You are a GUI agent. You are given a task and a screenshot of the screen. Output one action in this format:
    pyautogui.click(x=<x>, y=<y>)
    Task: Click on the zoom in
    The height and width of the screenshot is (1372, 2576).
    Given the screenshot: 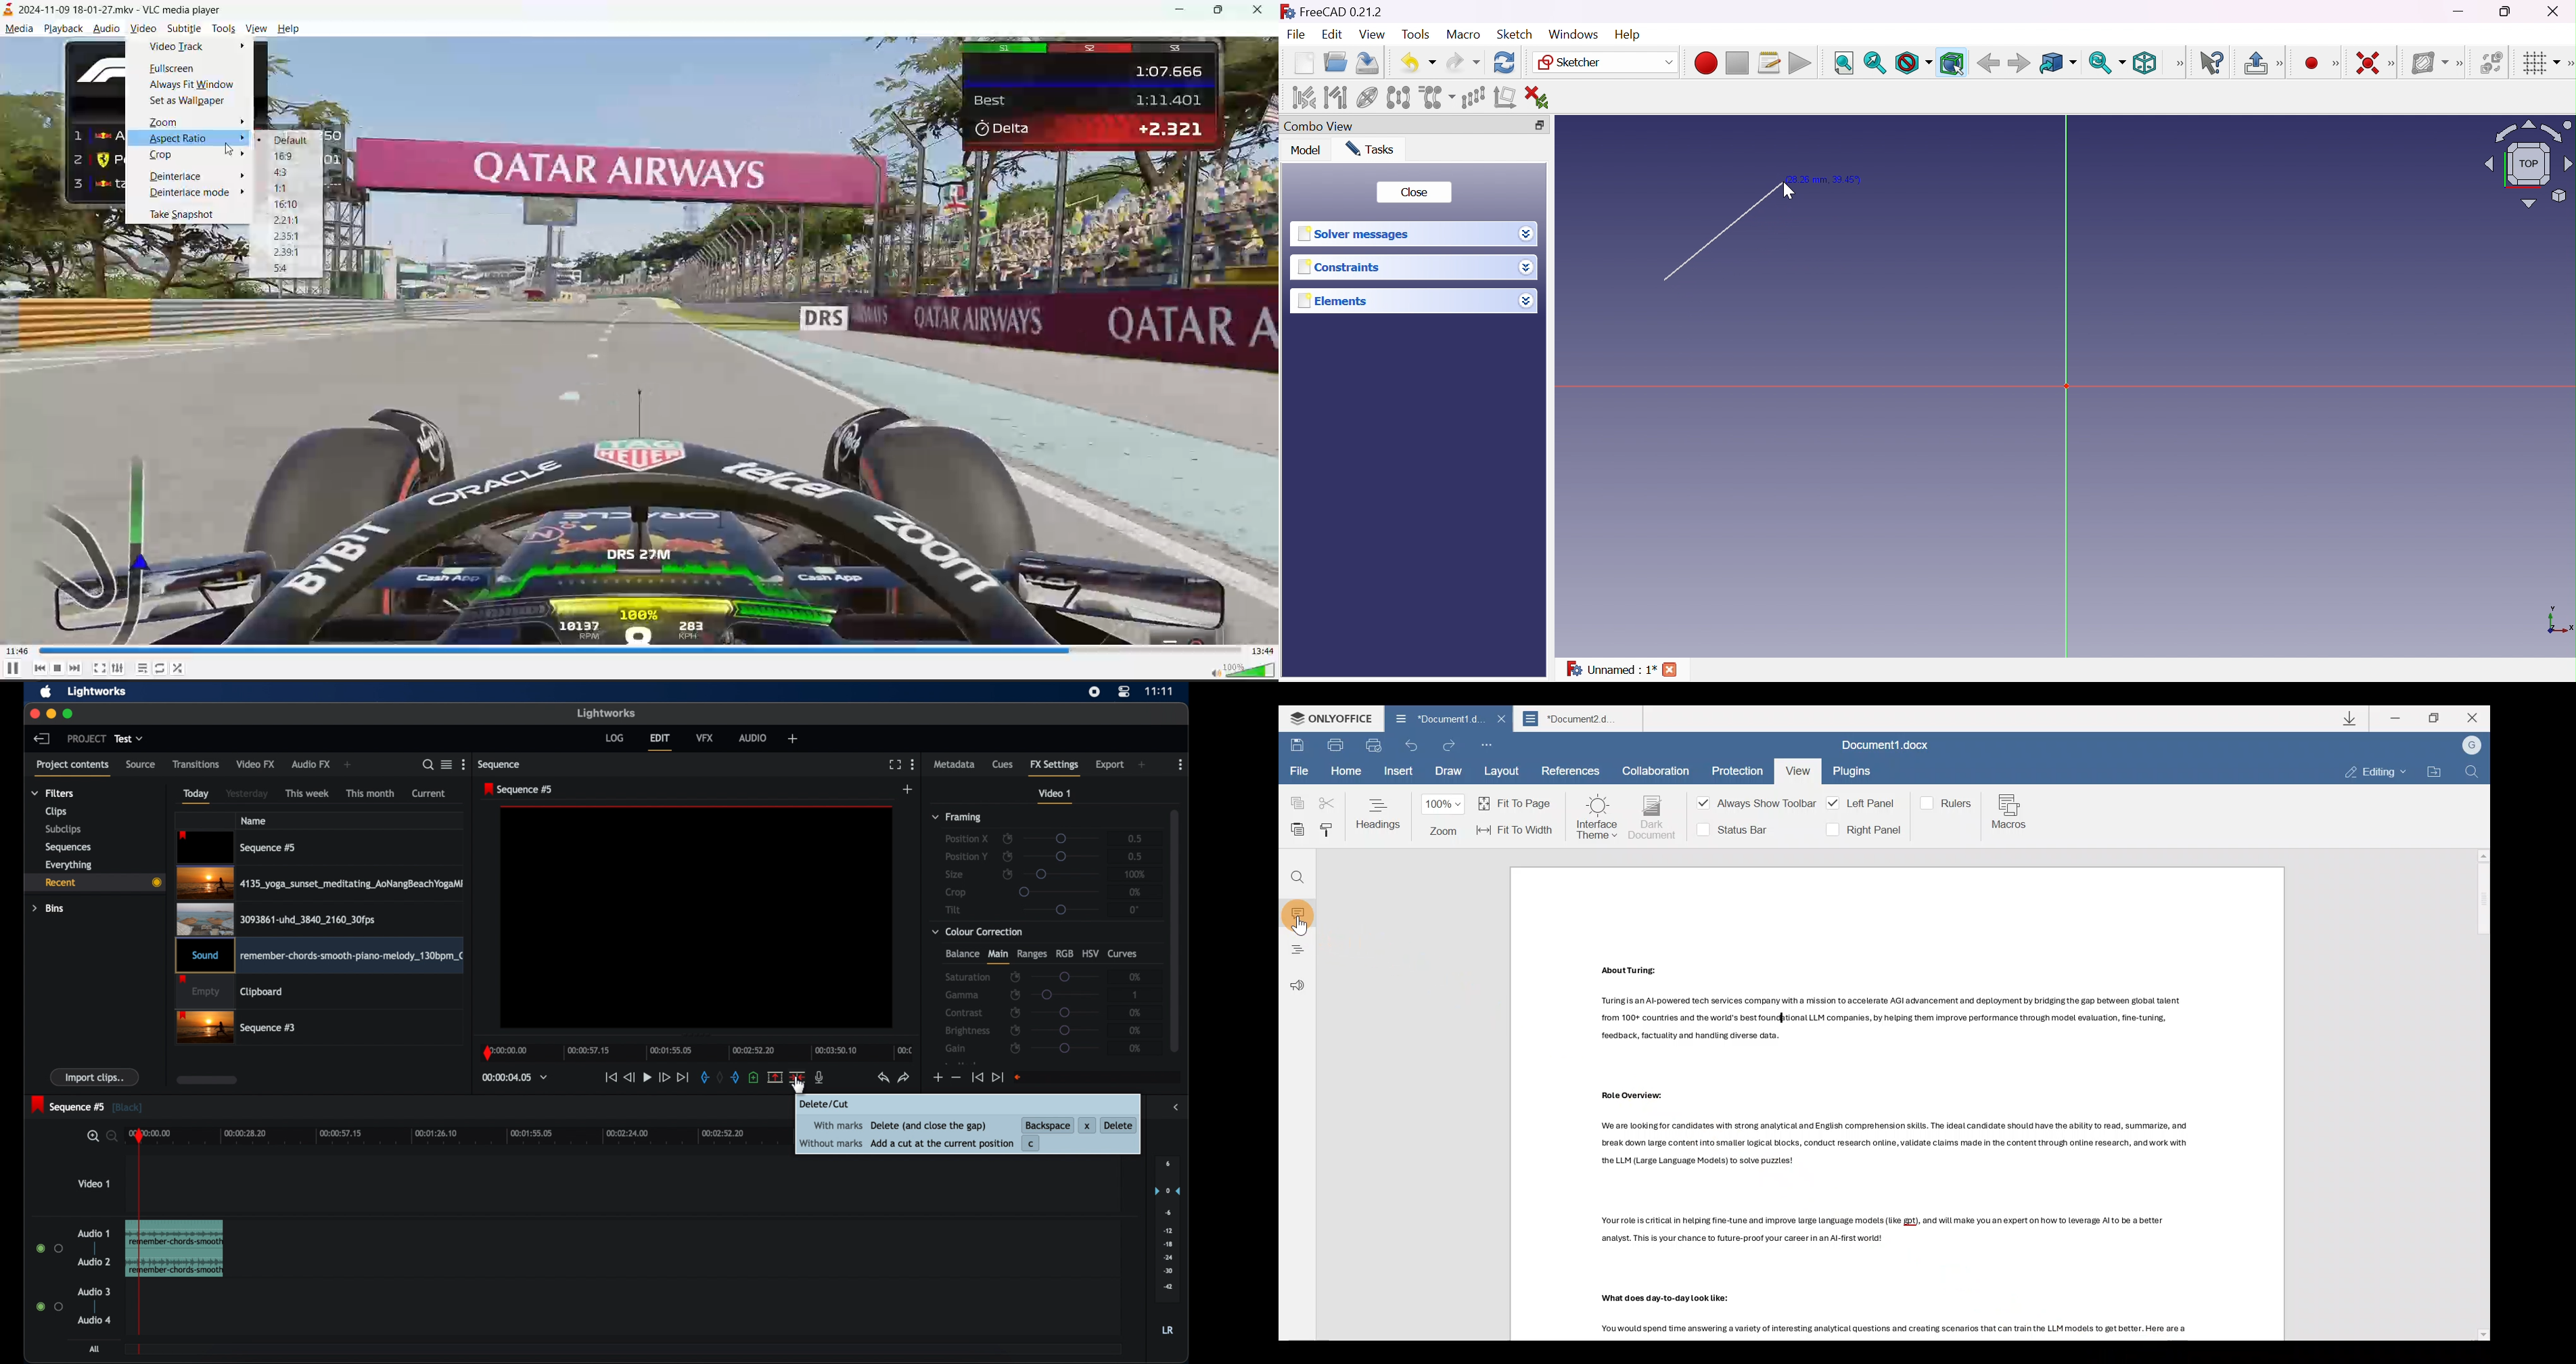 What is the action you would take?
    pyautogui.click(x=90, y=1136)
    